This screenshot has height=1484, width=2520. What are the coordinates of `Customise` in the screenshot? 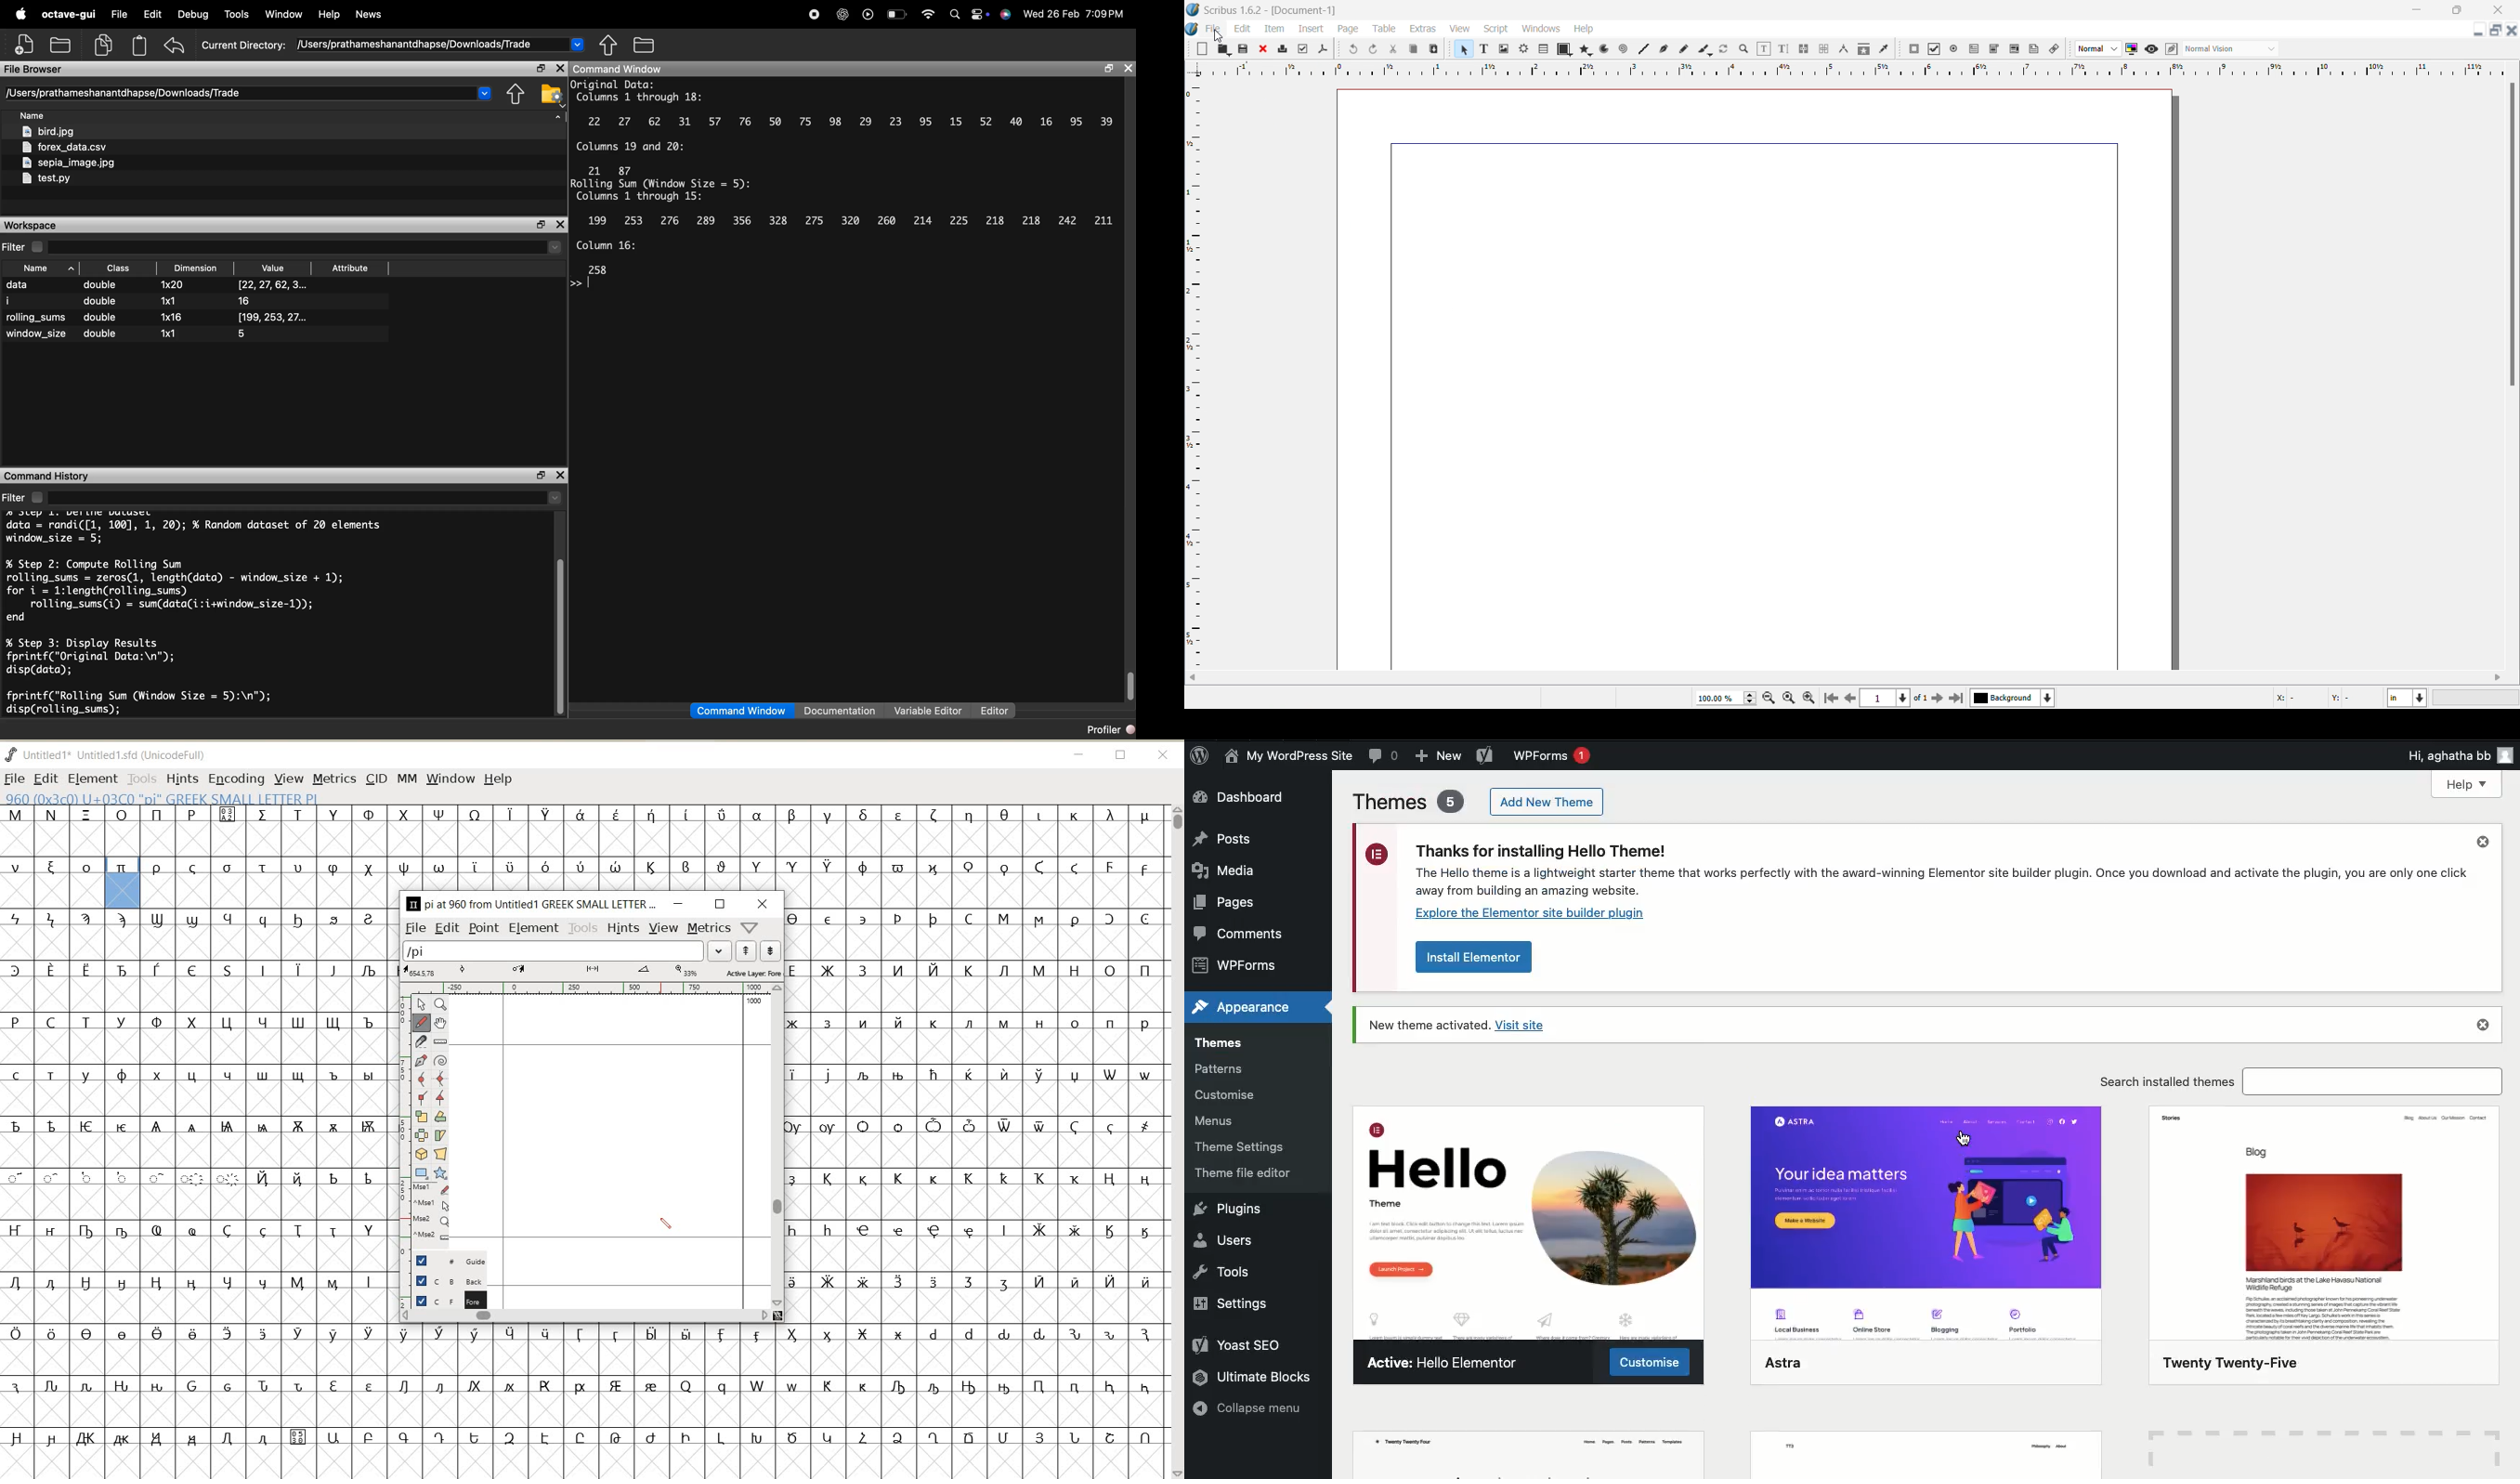 It's located at (1227, 1094).